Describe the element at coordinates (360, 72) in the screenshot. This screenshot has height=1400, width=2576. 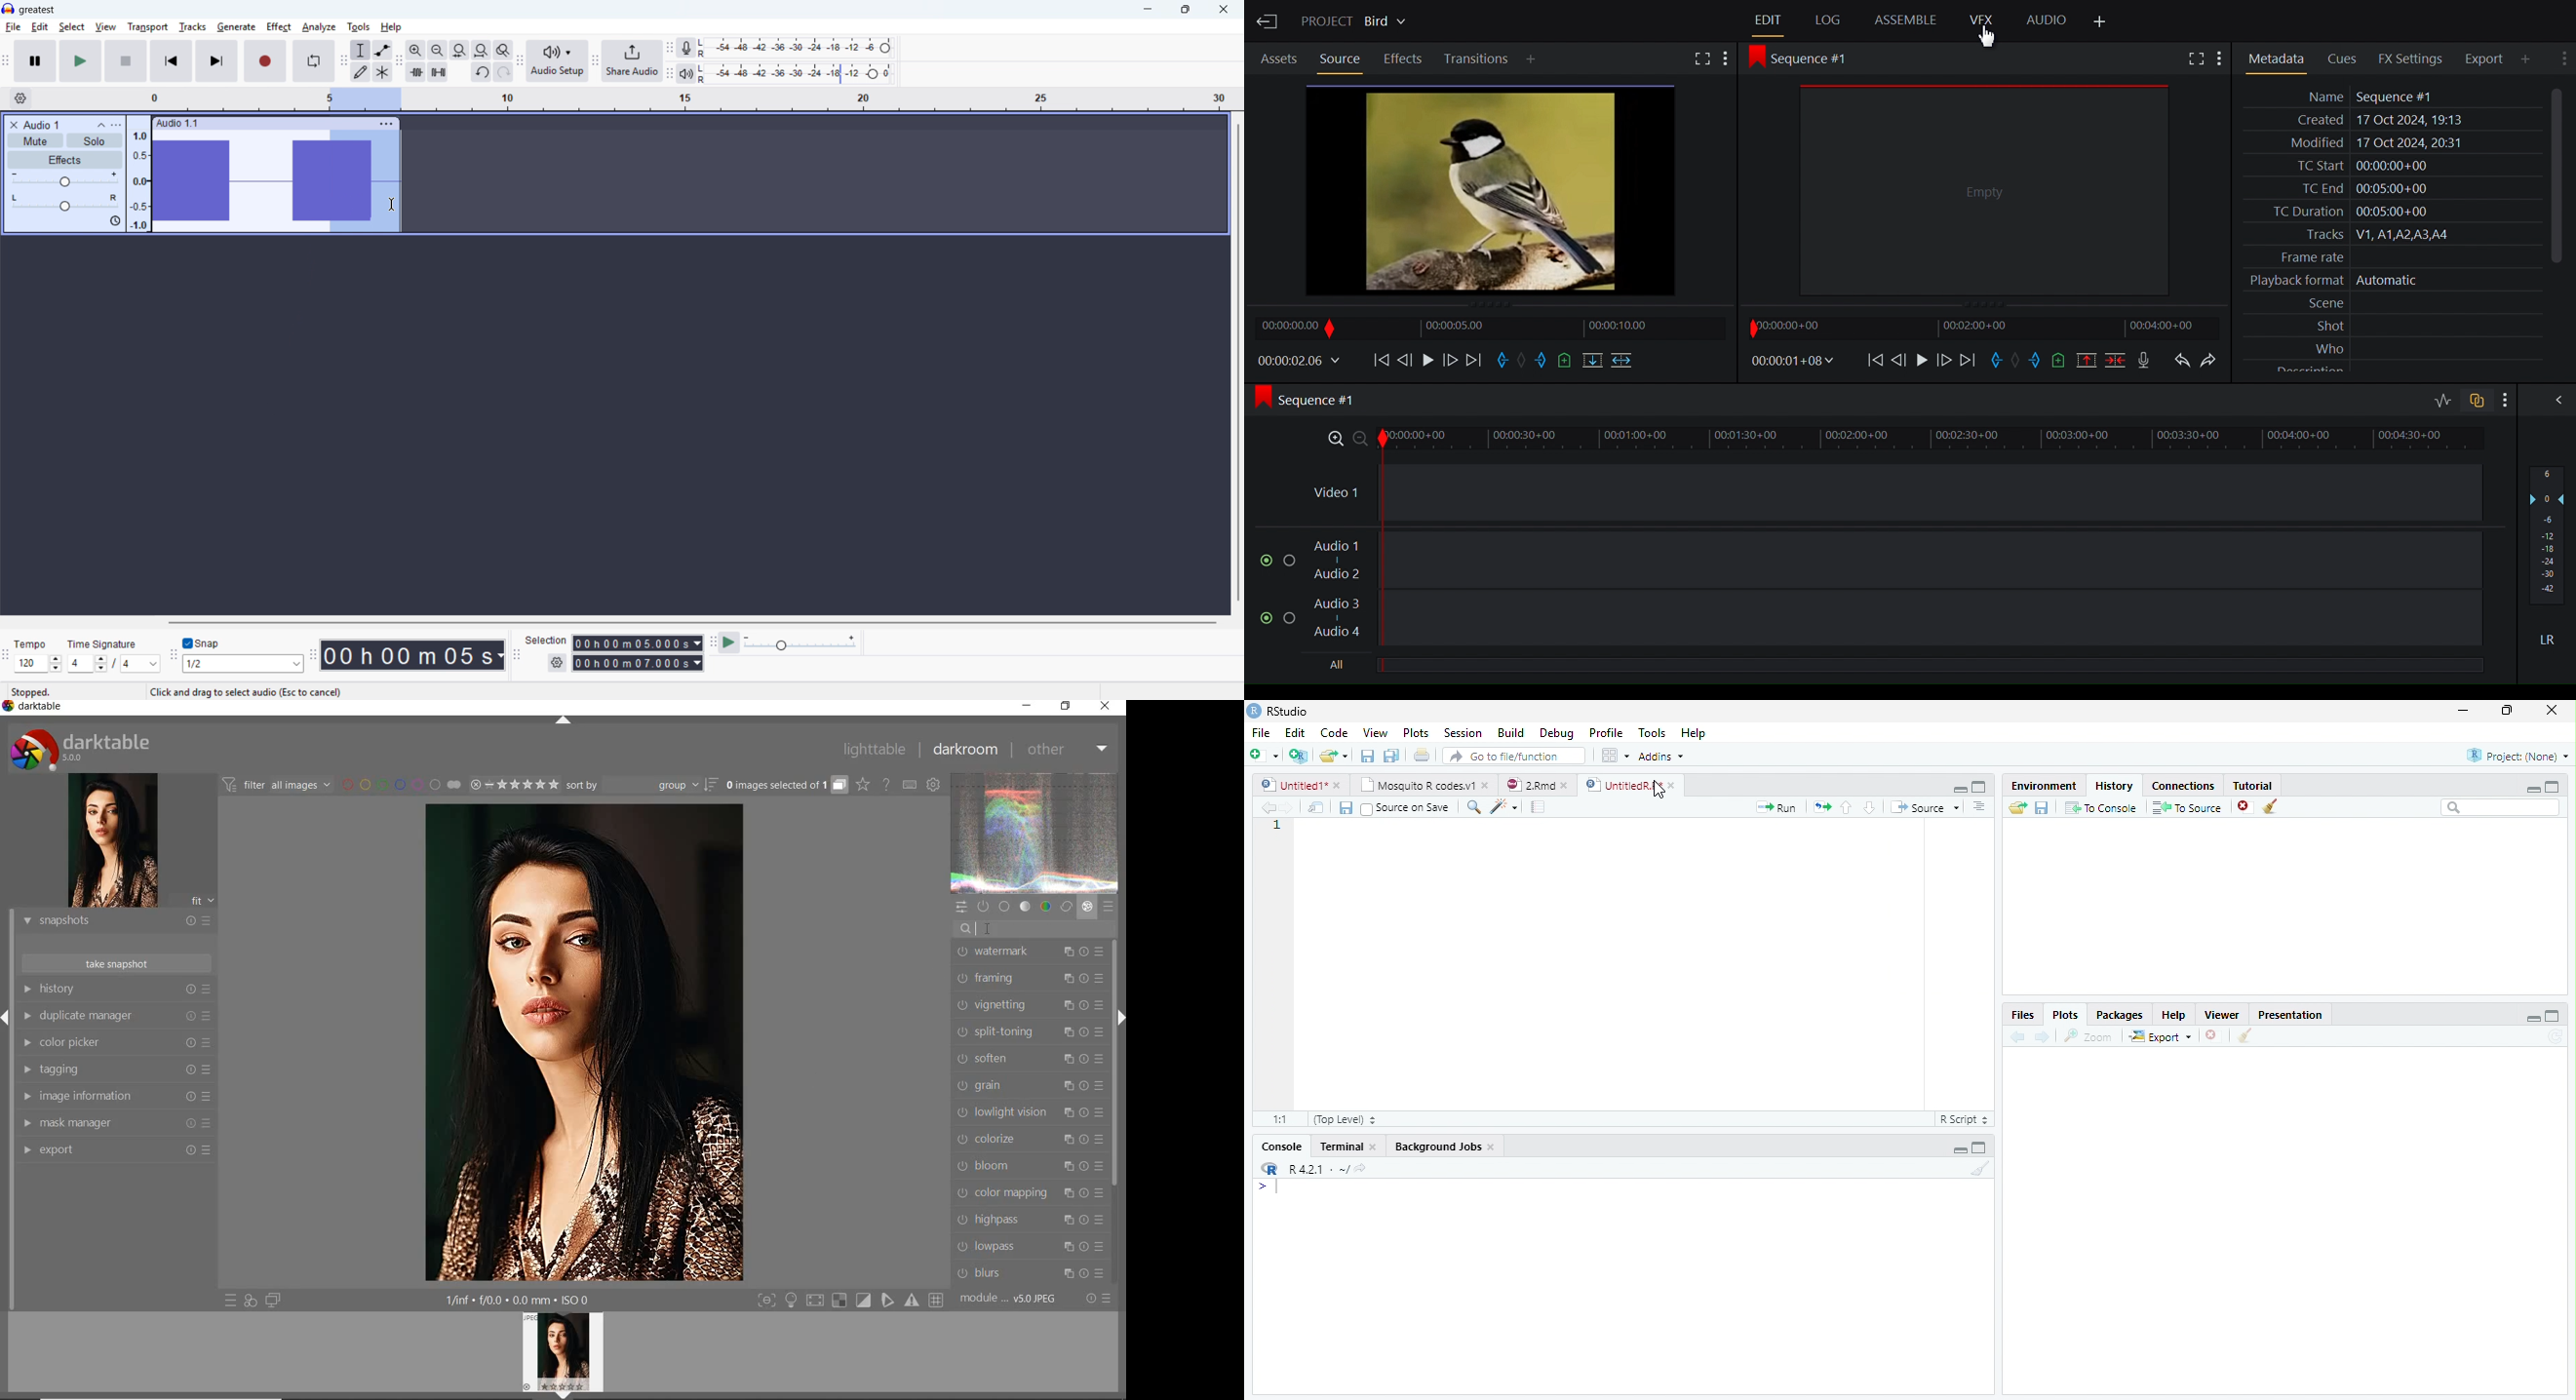
I see `Draw tool ` at that location.